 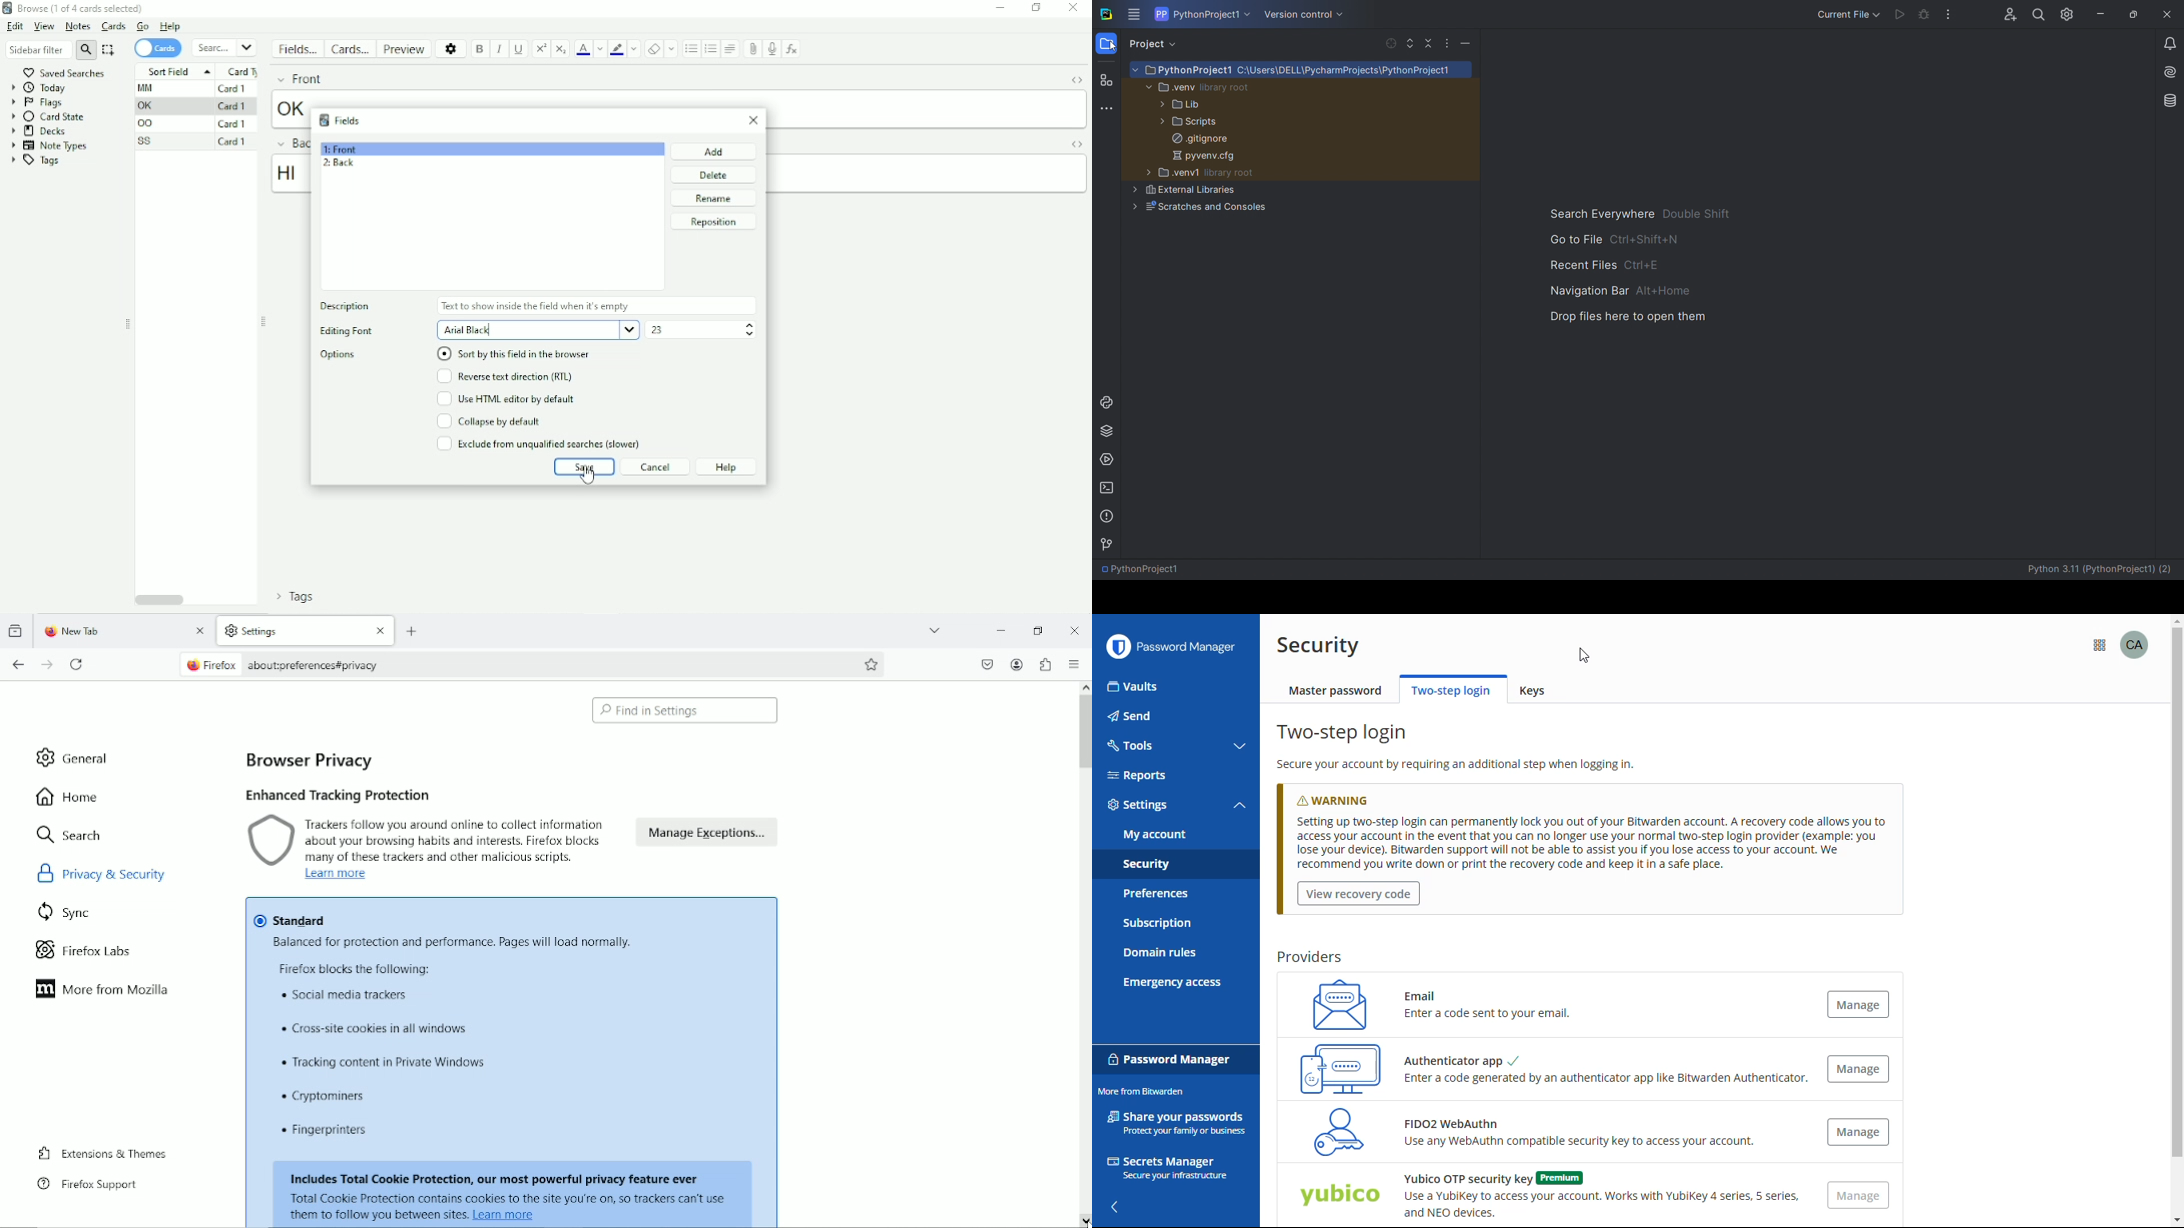 I want to click on two-step login, so click(x=1344, y=733).